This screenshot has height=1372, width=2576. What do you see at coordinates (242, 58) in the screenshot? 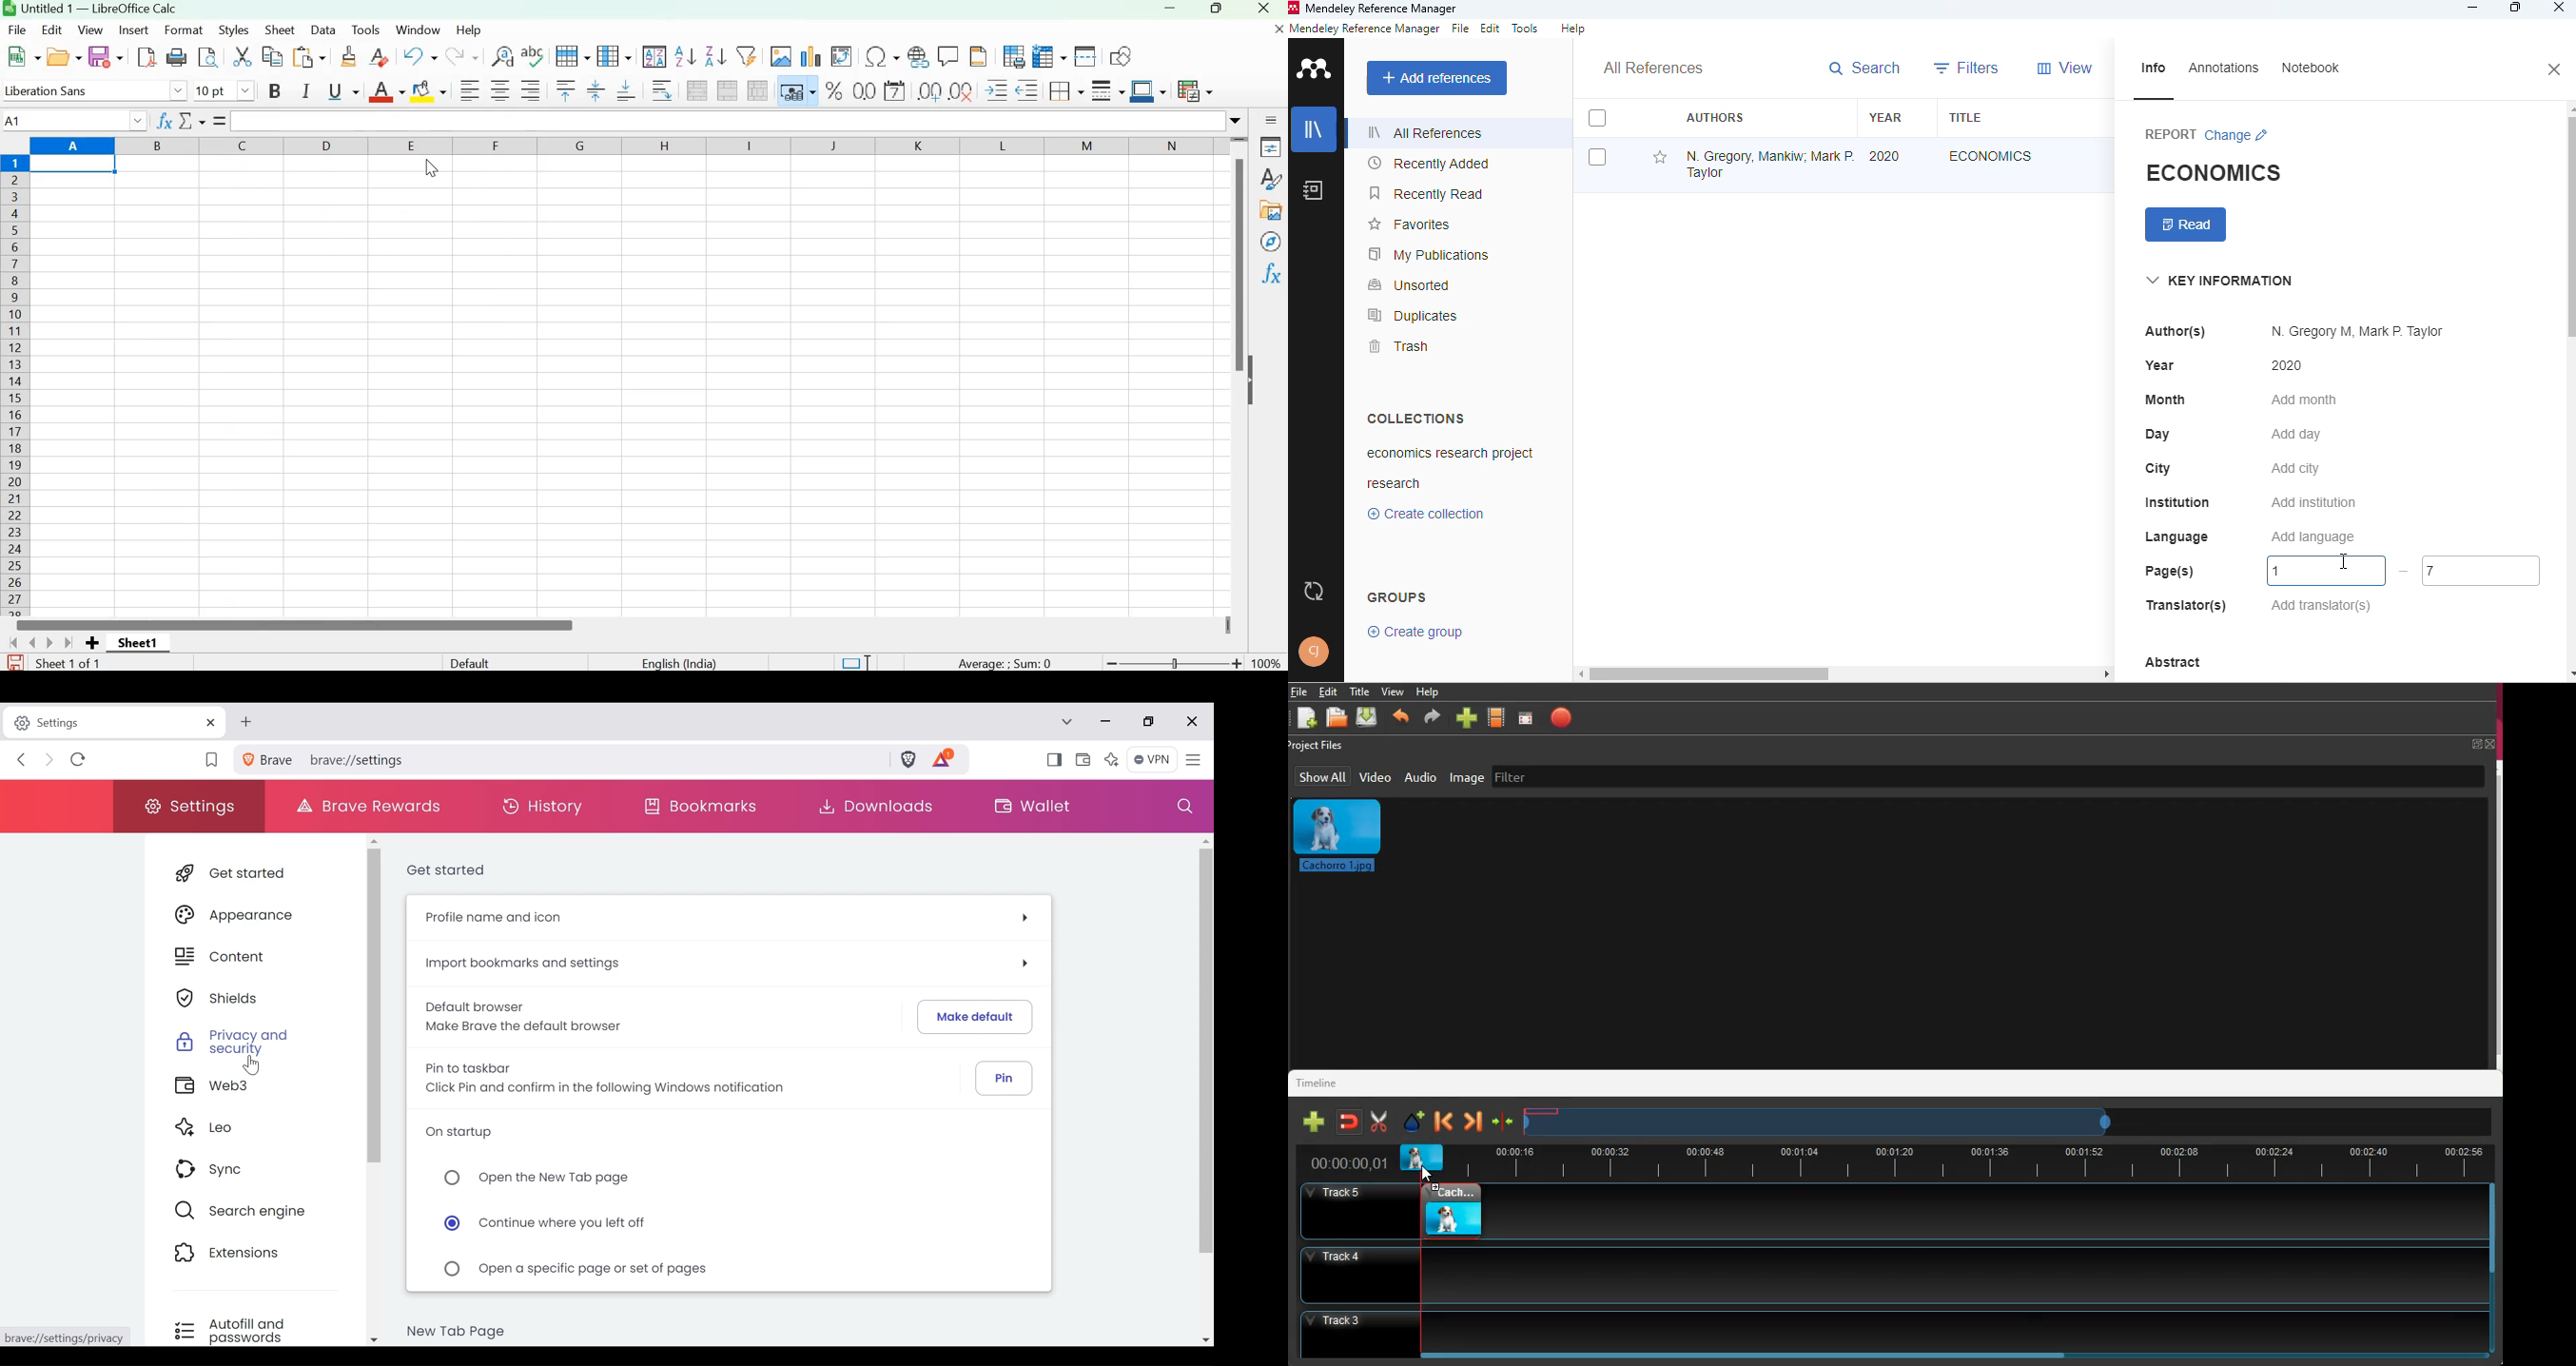
I see `Cut` at bounding box center [242, 58].